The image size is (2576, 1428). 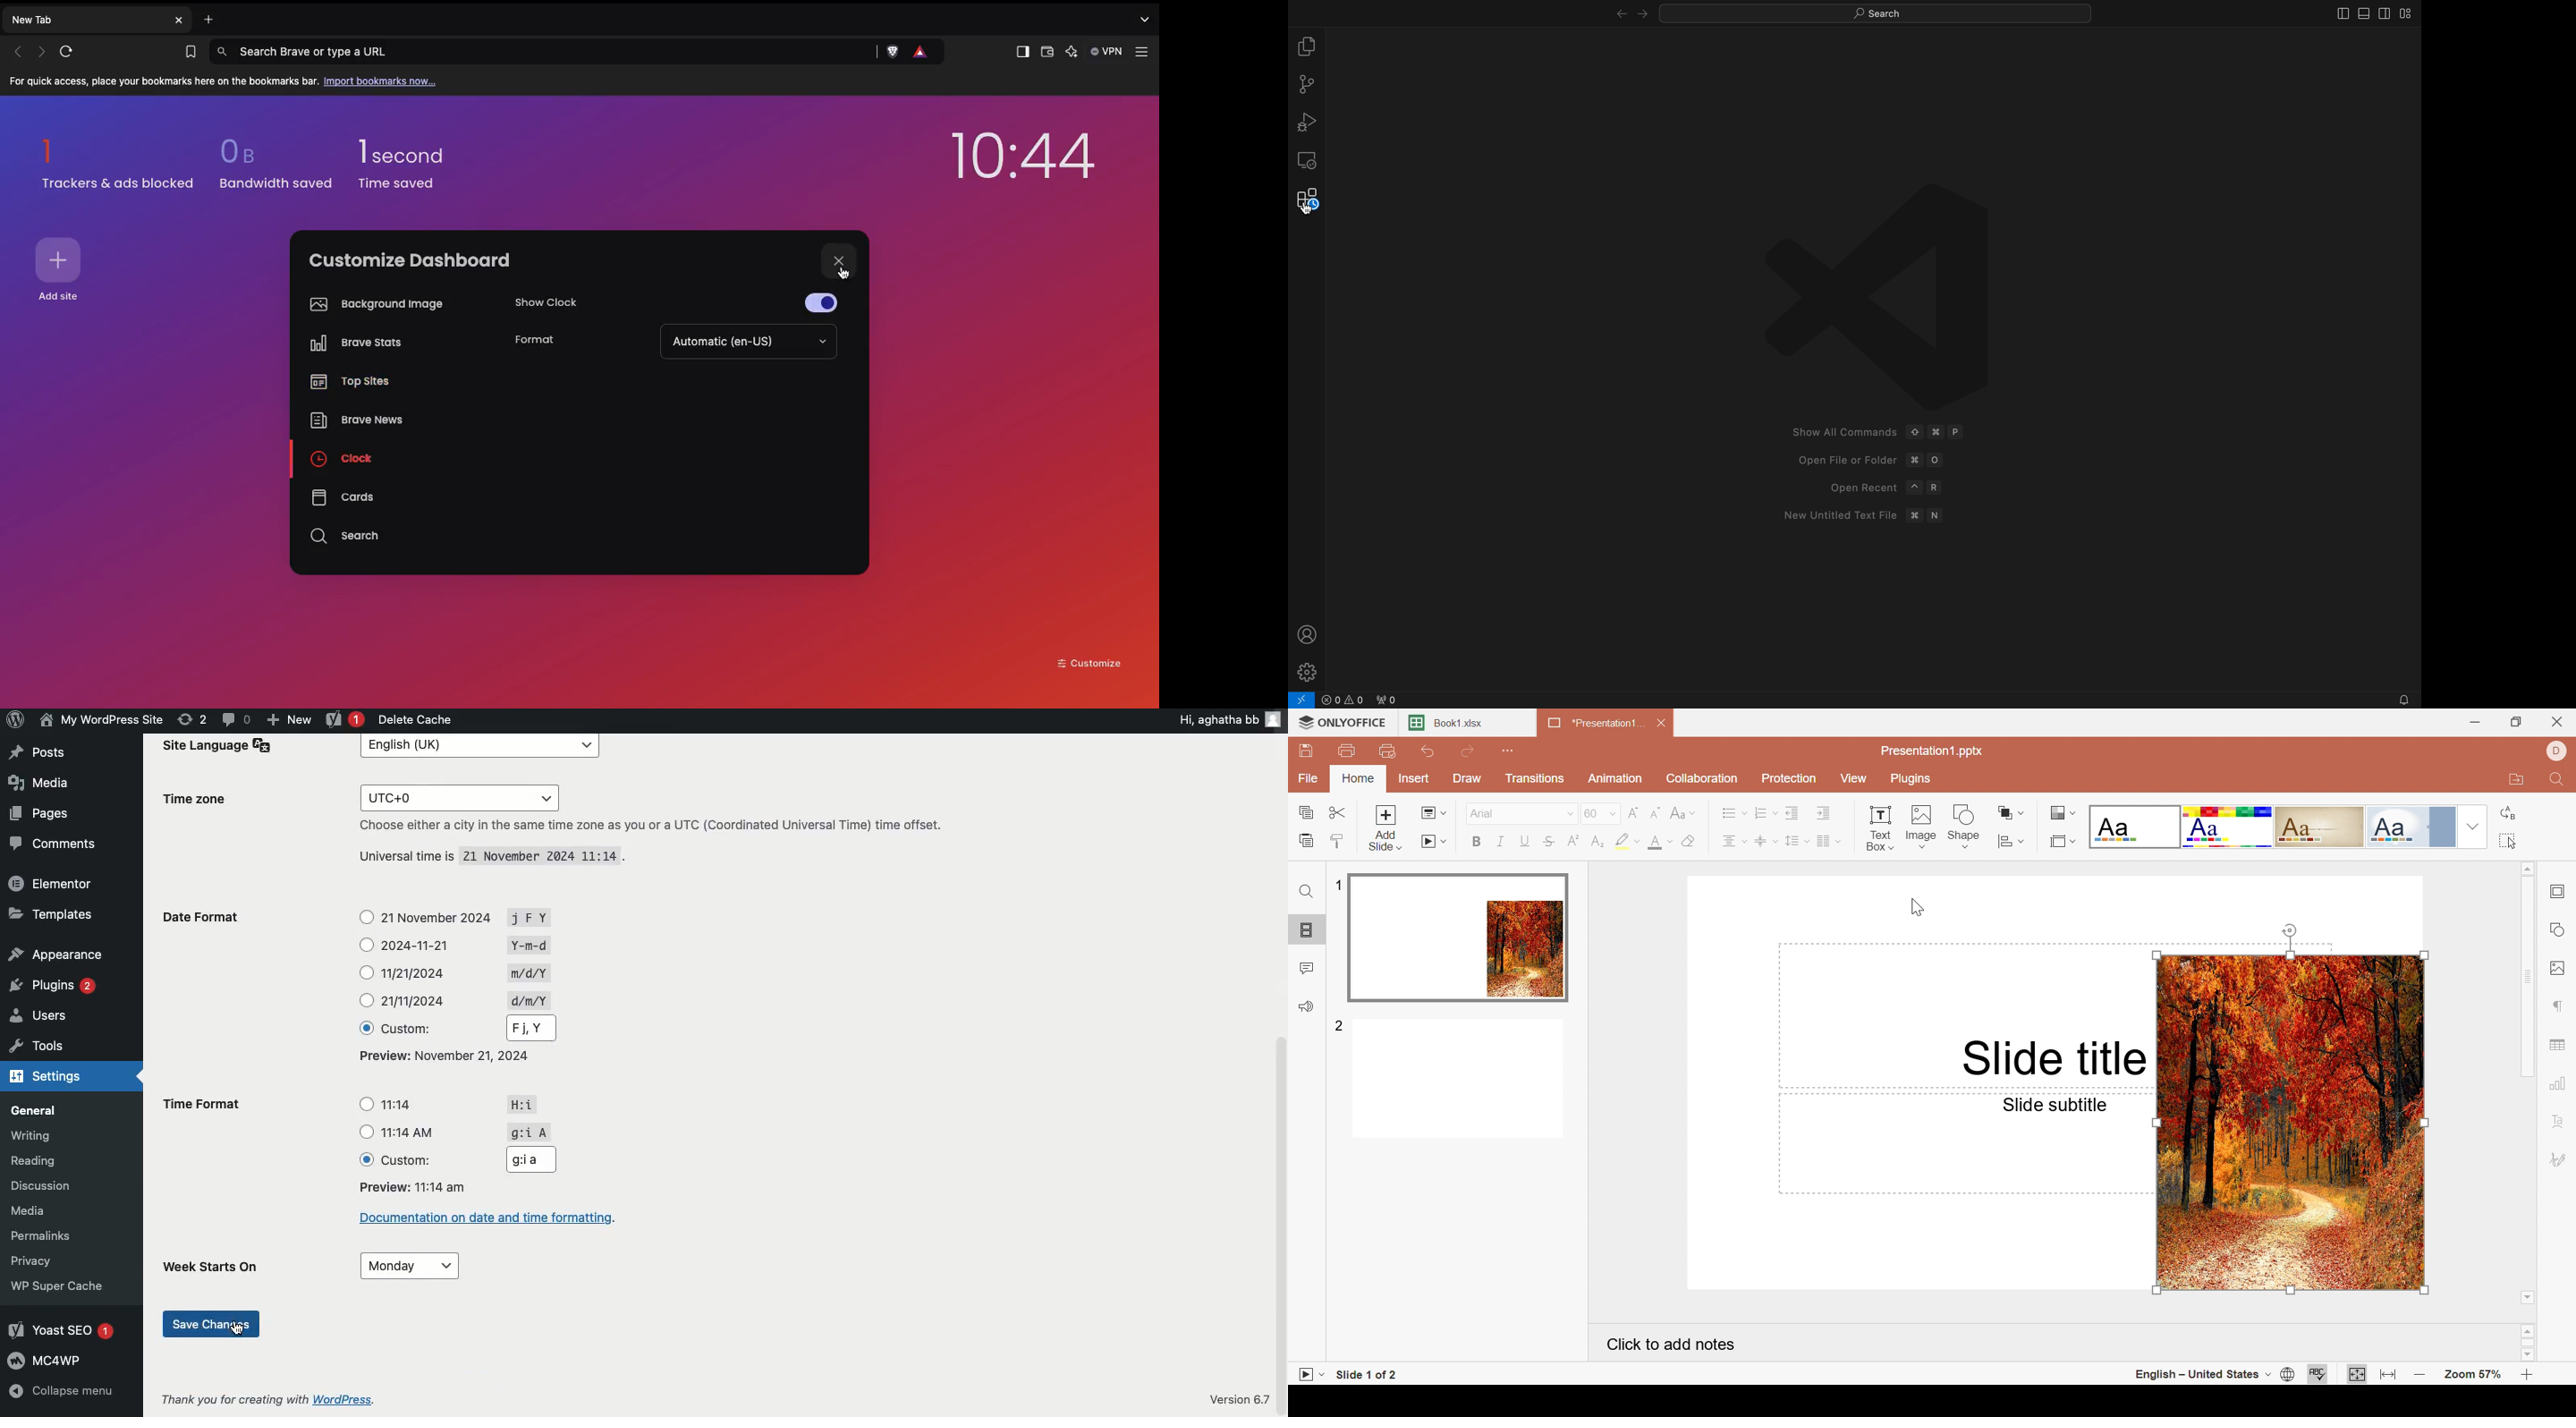 I want to click on Import bookmarks now..., so click(x=383, y=81).